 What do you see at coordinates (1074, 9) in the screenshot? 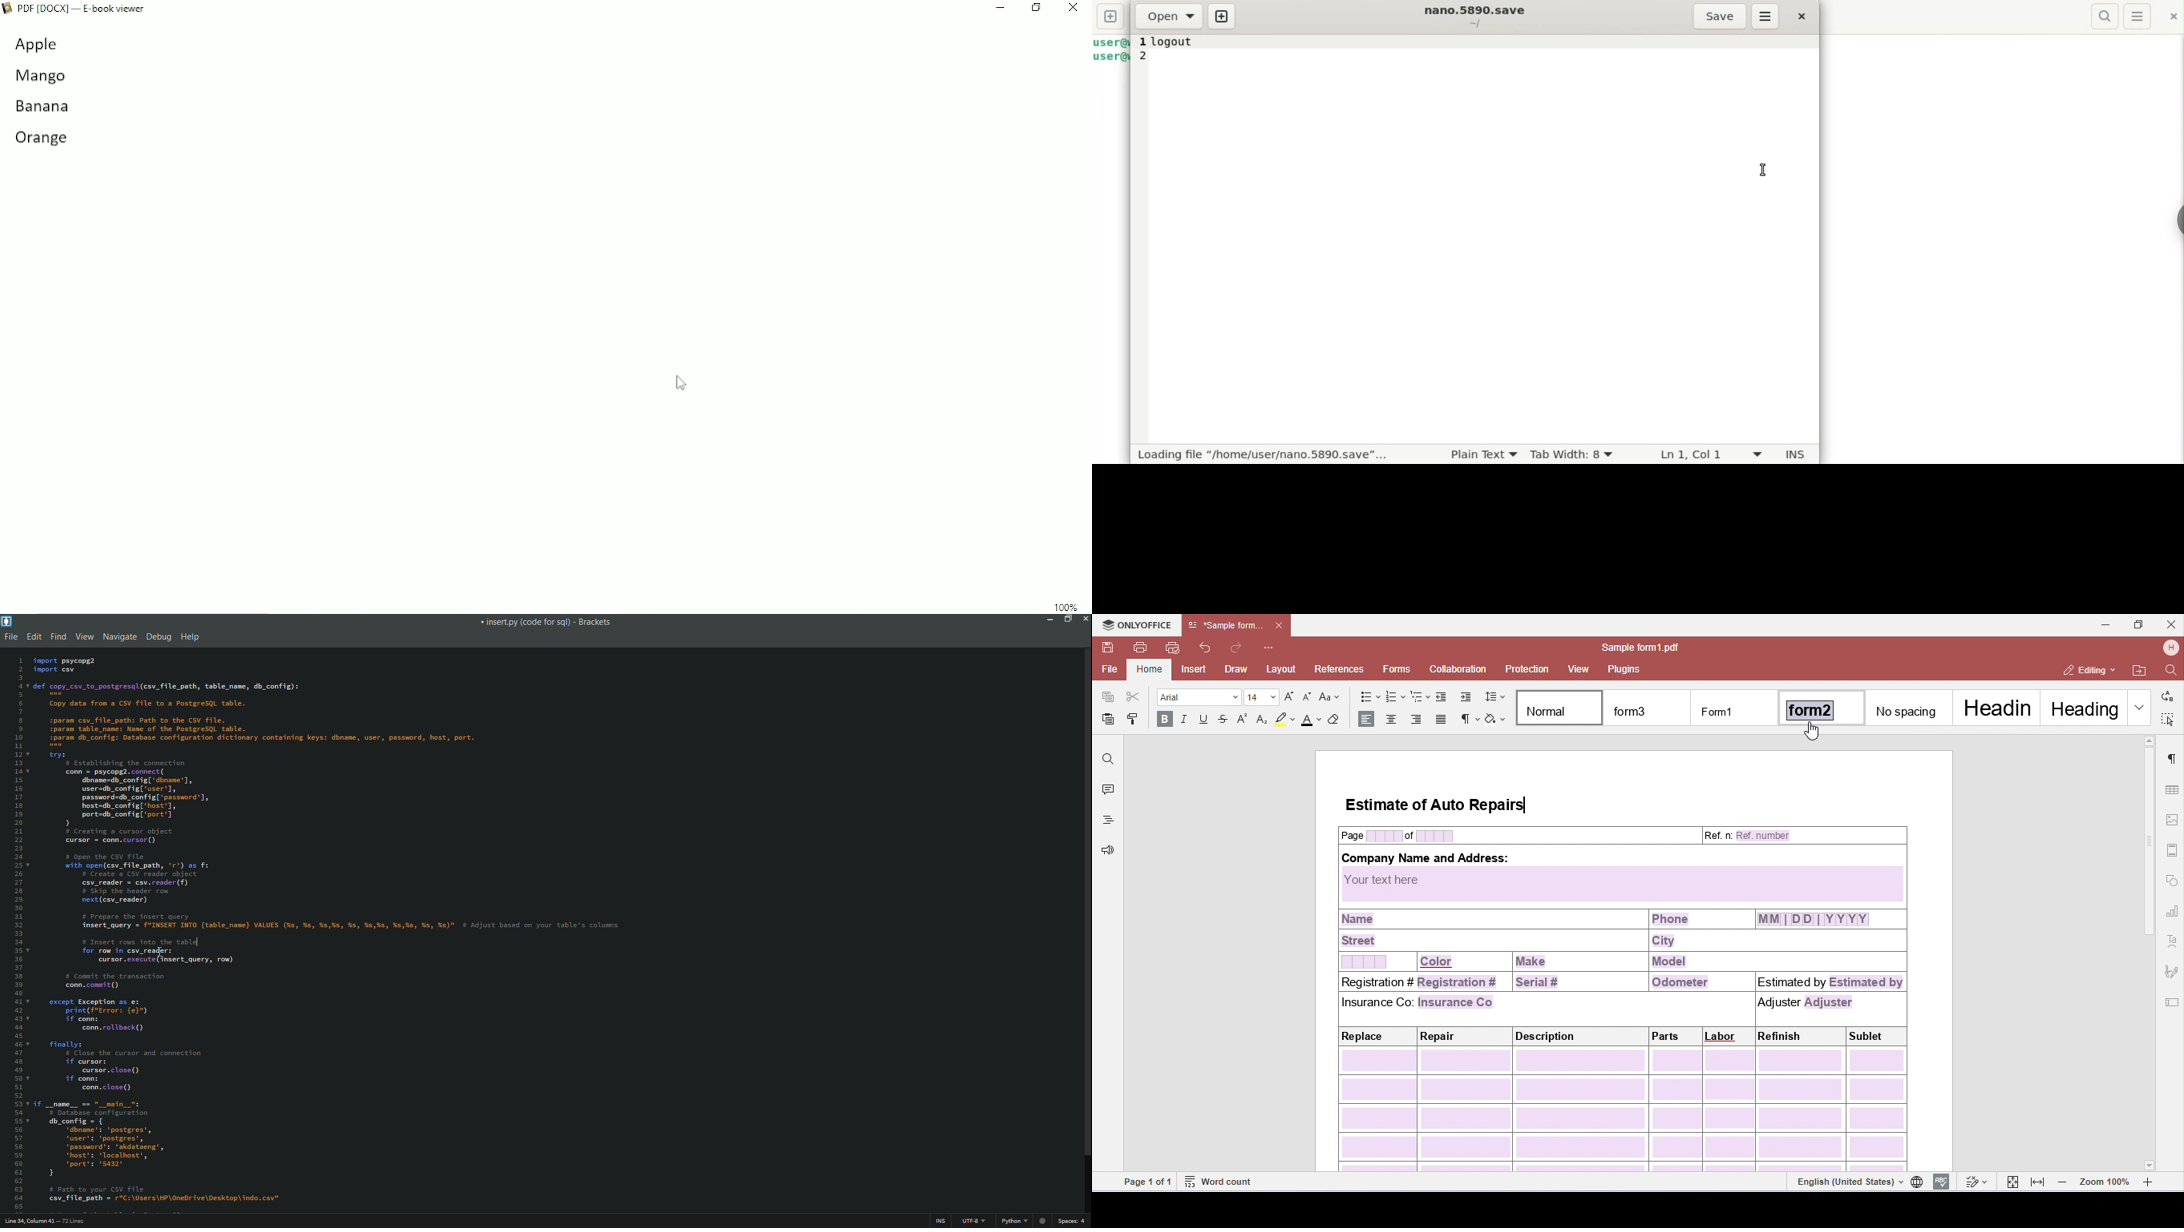
I see `Close` at bounding box center [1074, 9].